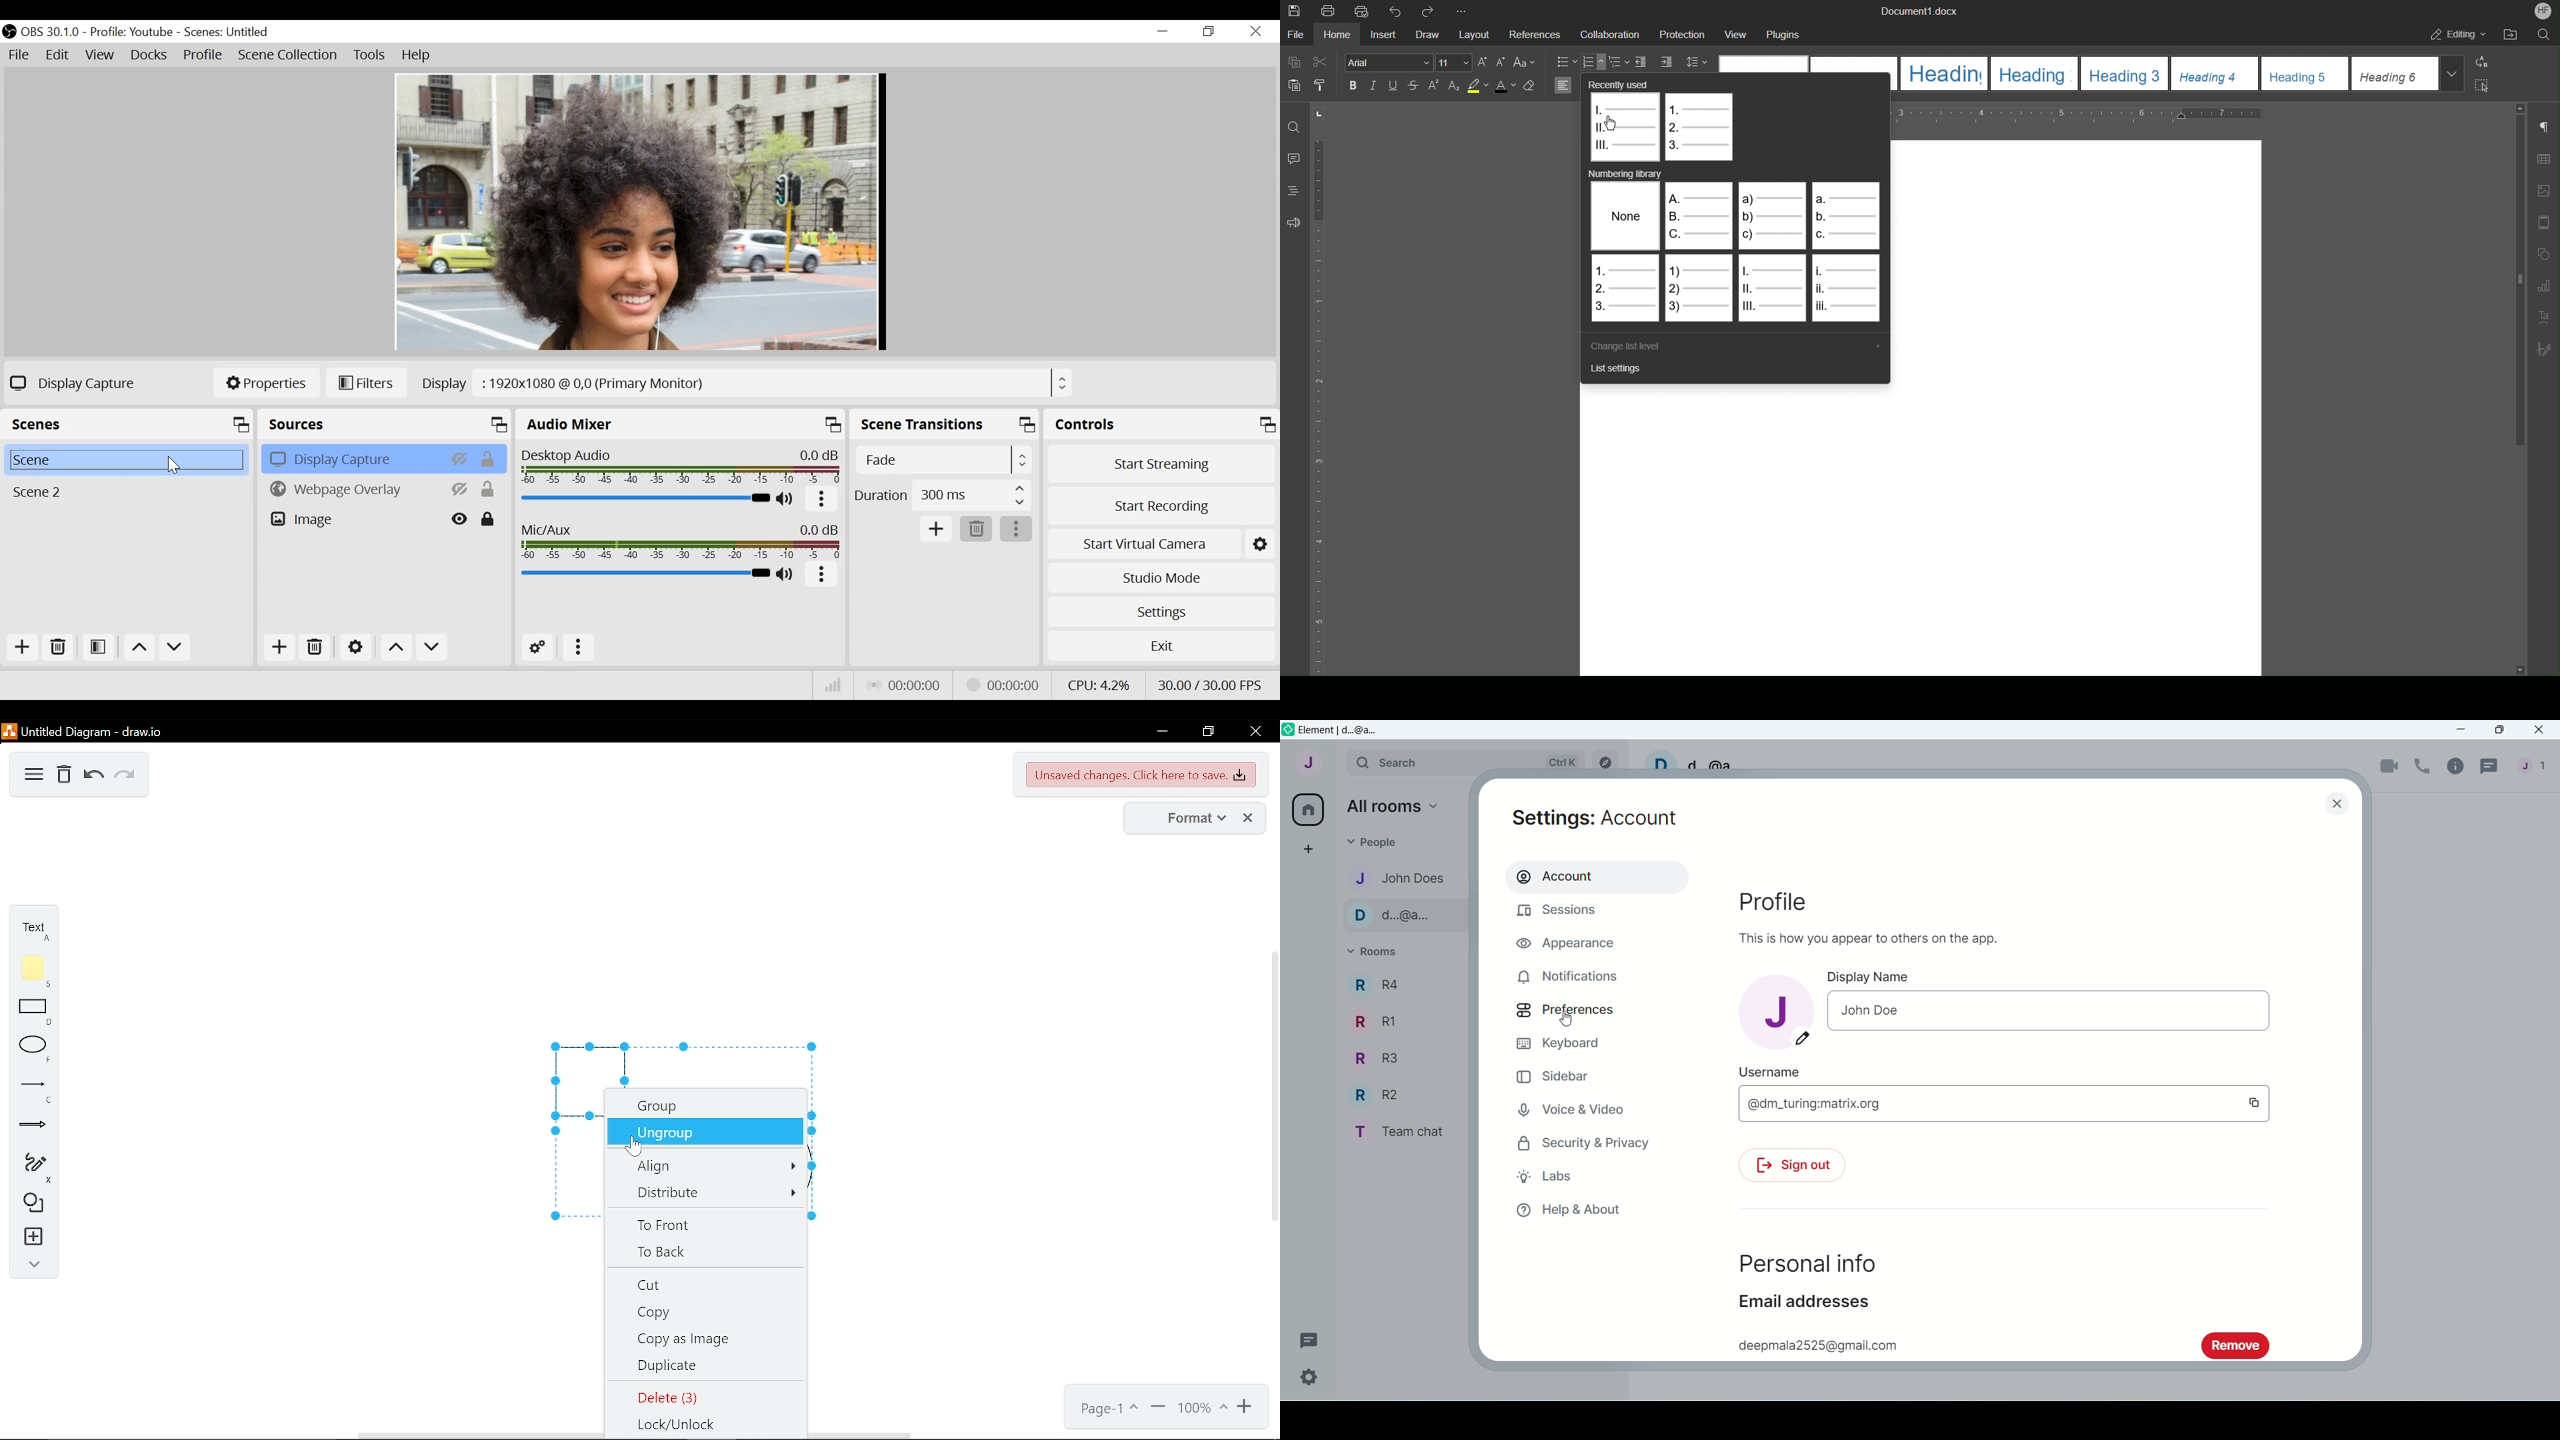 This screenshot has height=1456, width=2576. What do you see at coordinates (353, 488) in the screenshot?
I see `Webpage Overlay` at bounding box center [353, 488].